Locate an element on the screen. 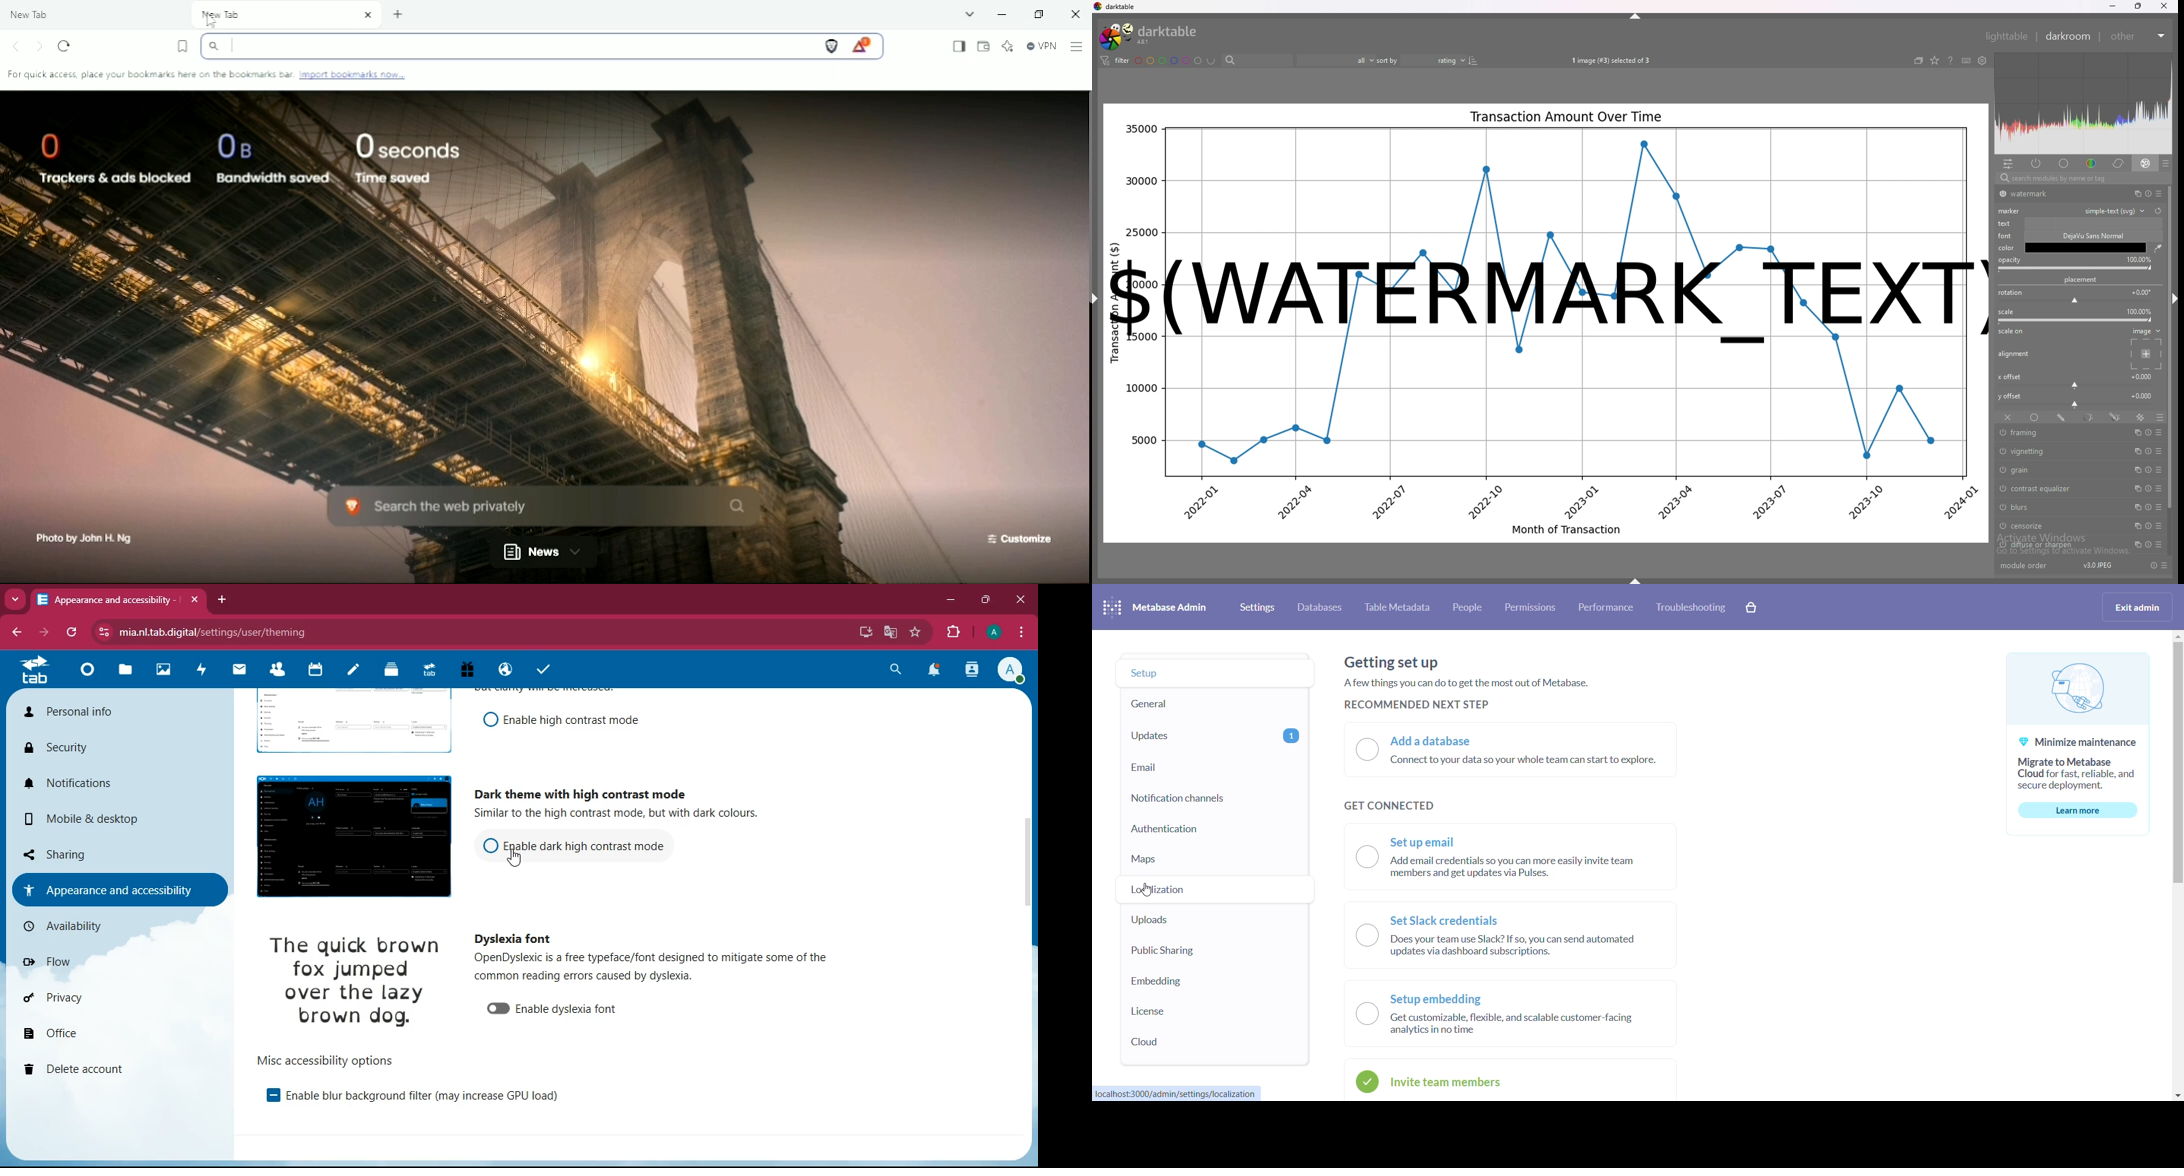  reset is located at coordinates (2148, 470).